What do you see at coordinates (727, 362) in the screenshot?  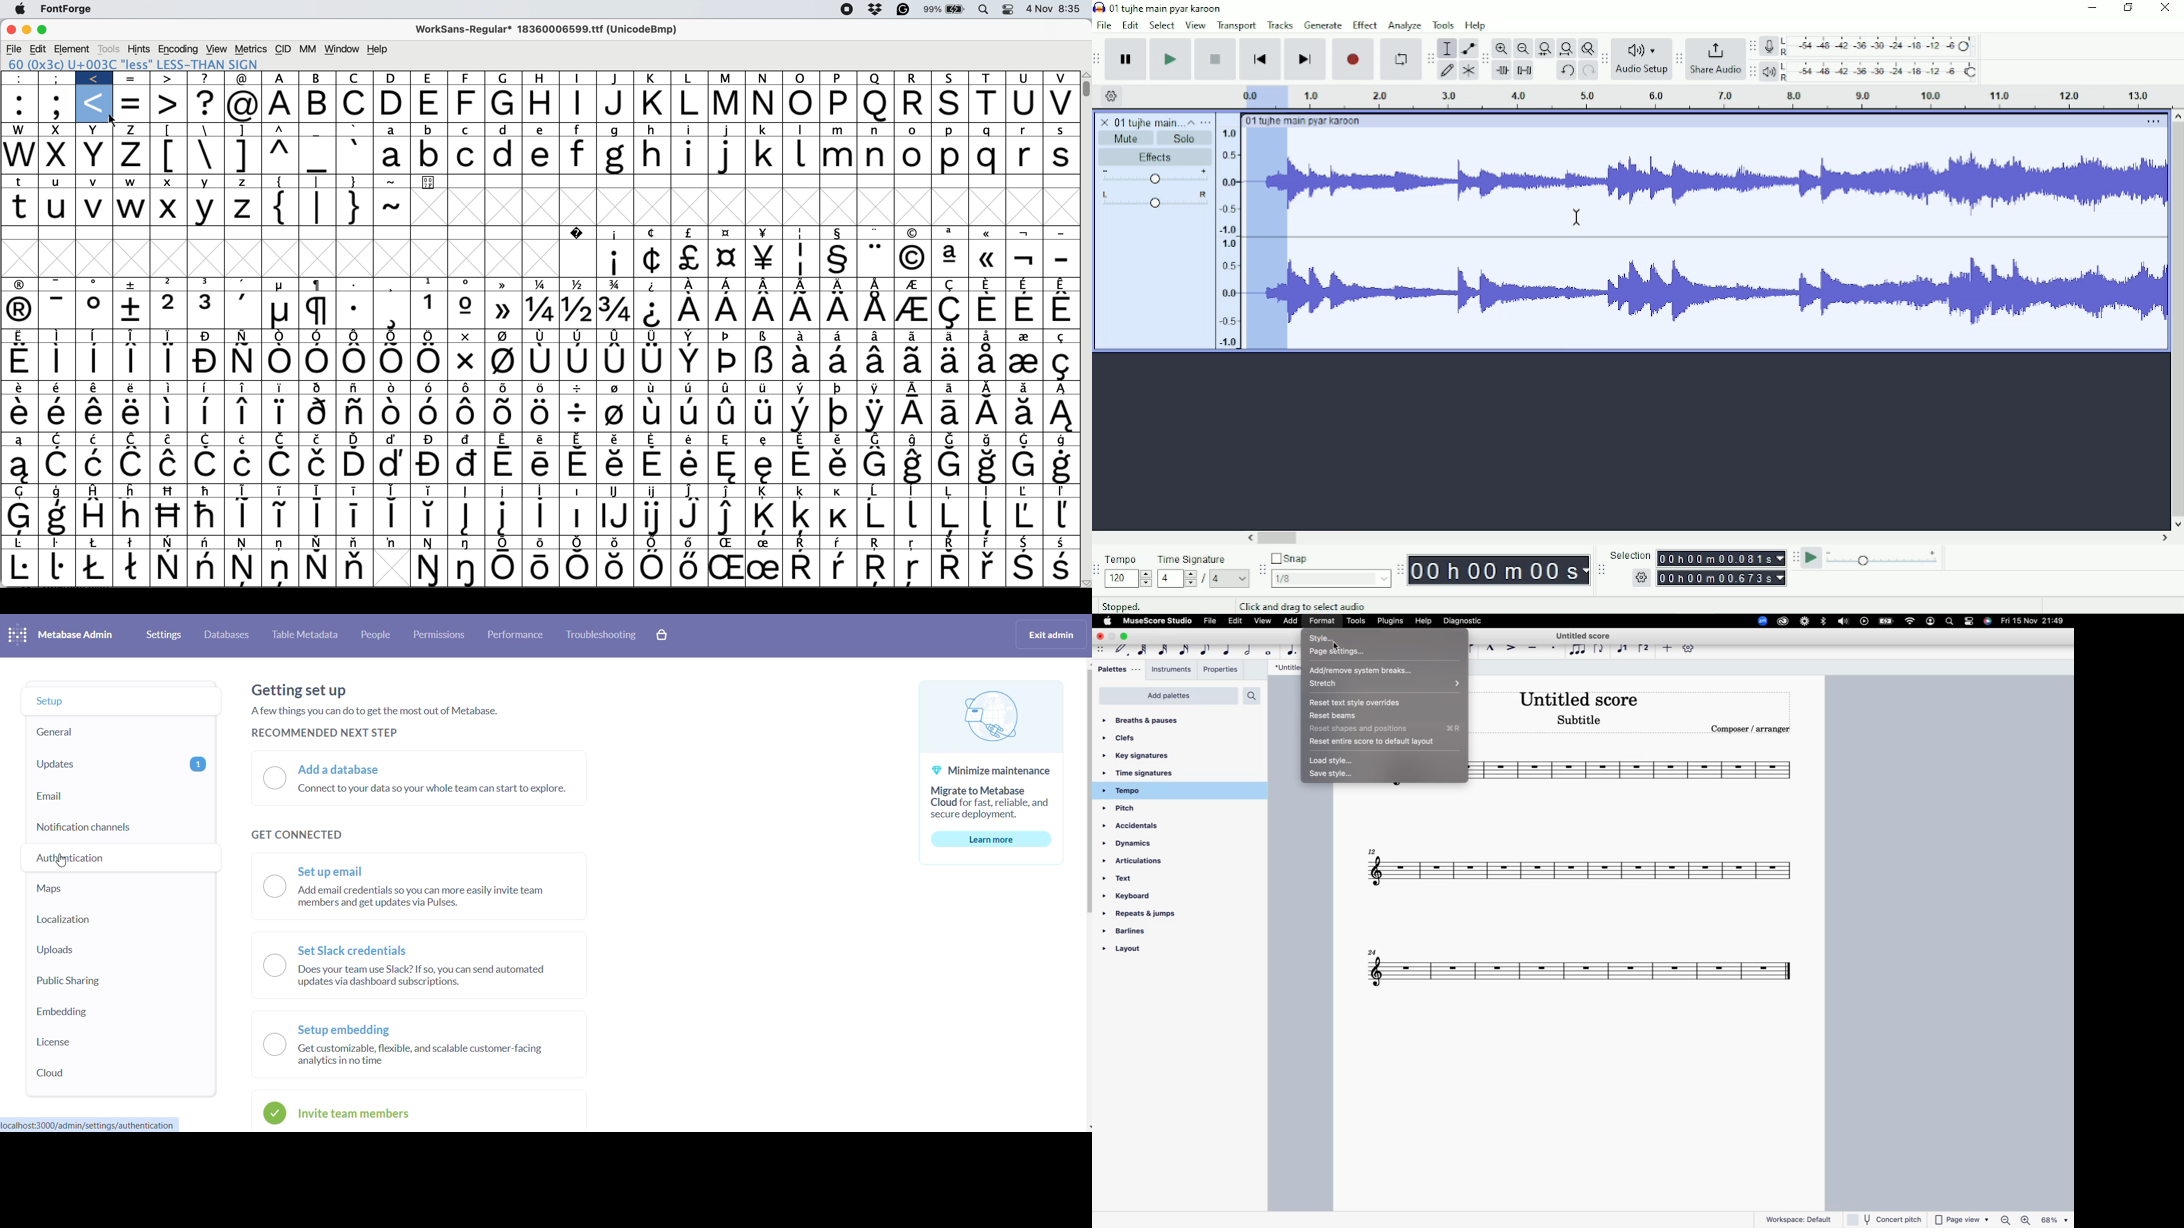 I see `Symbol` at bounding box center [727, 362].